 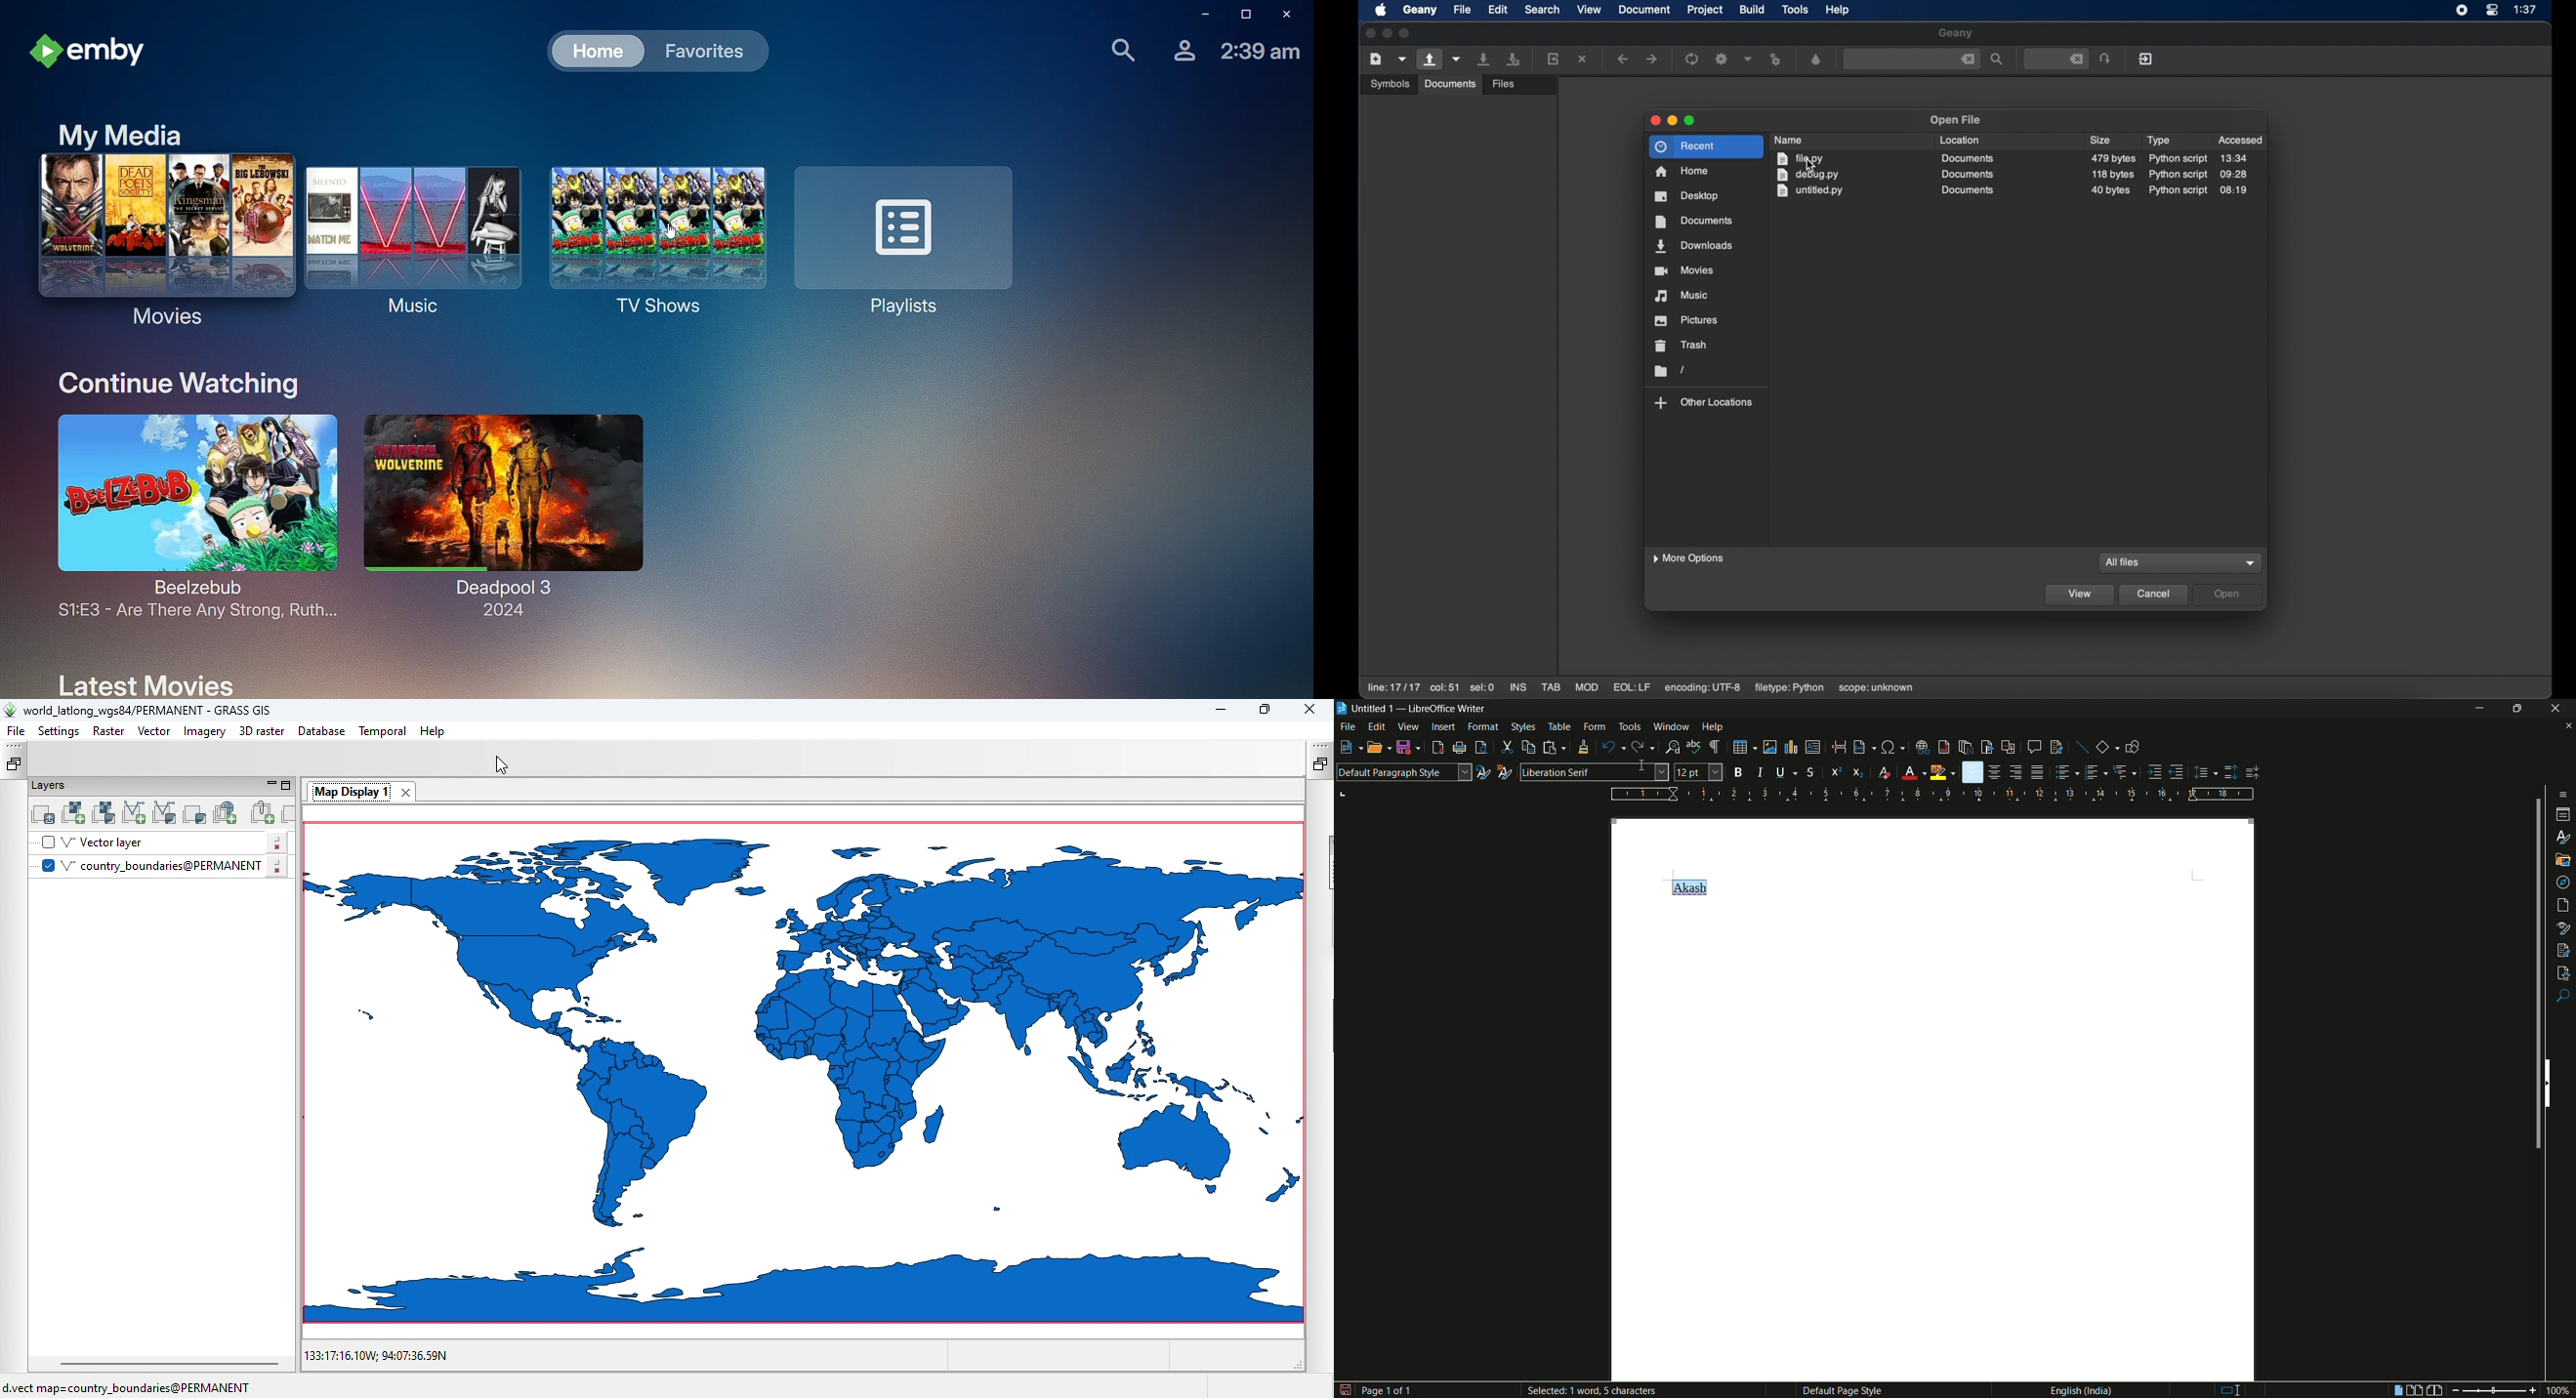 What do you see at coordinates (1346, 748) in the screenshot?
I see `new file` at bounding box center [1346, 748].